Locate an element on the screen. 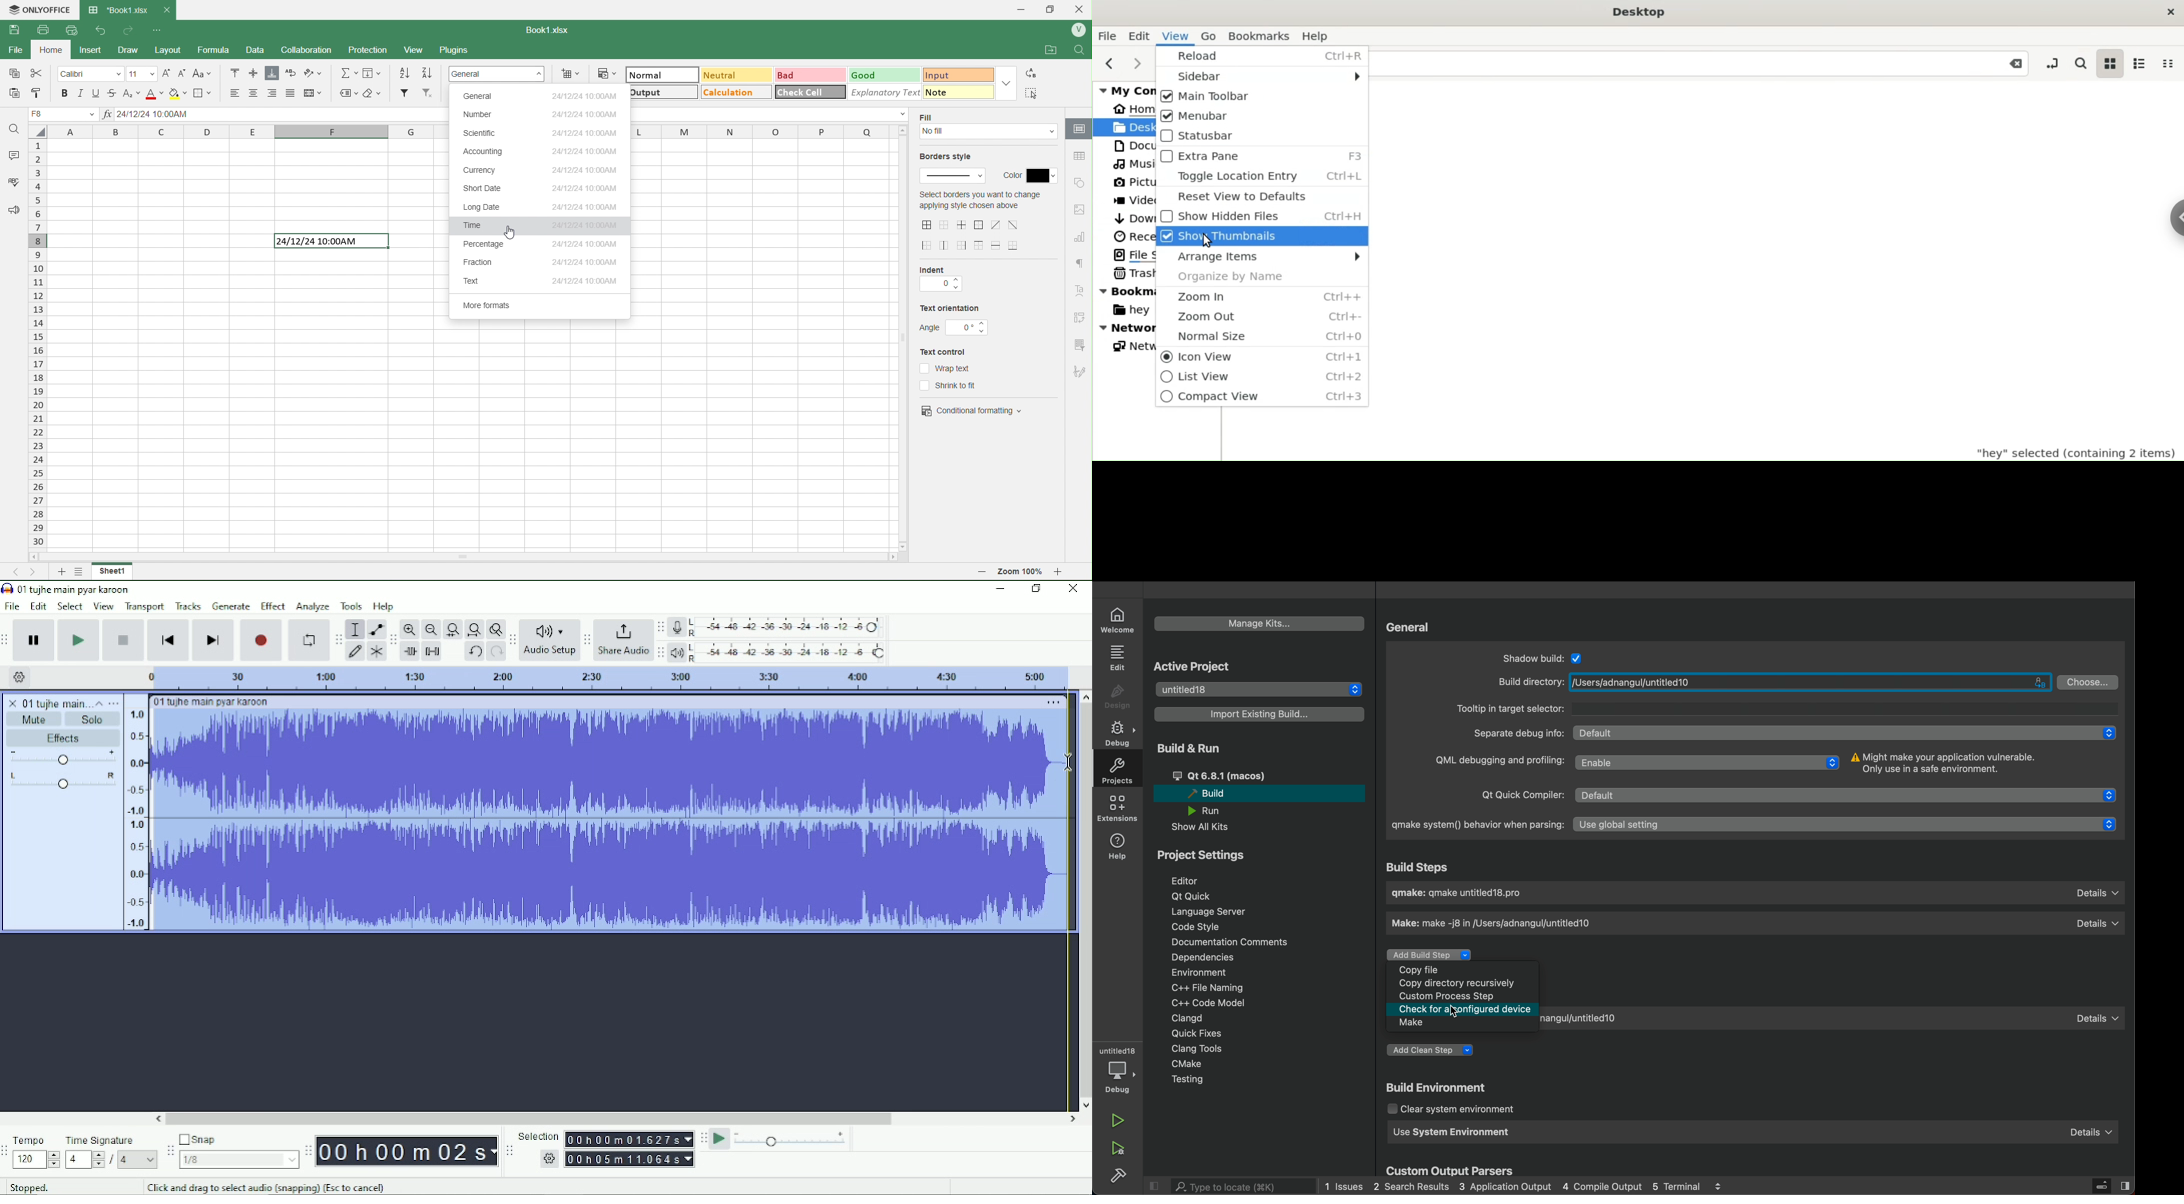 The image size is (2184, 1204). Details is located at coordinates (2099, 893).